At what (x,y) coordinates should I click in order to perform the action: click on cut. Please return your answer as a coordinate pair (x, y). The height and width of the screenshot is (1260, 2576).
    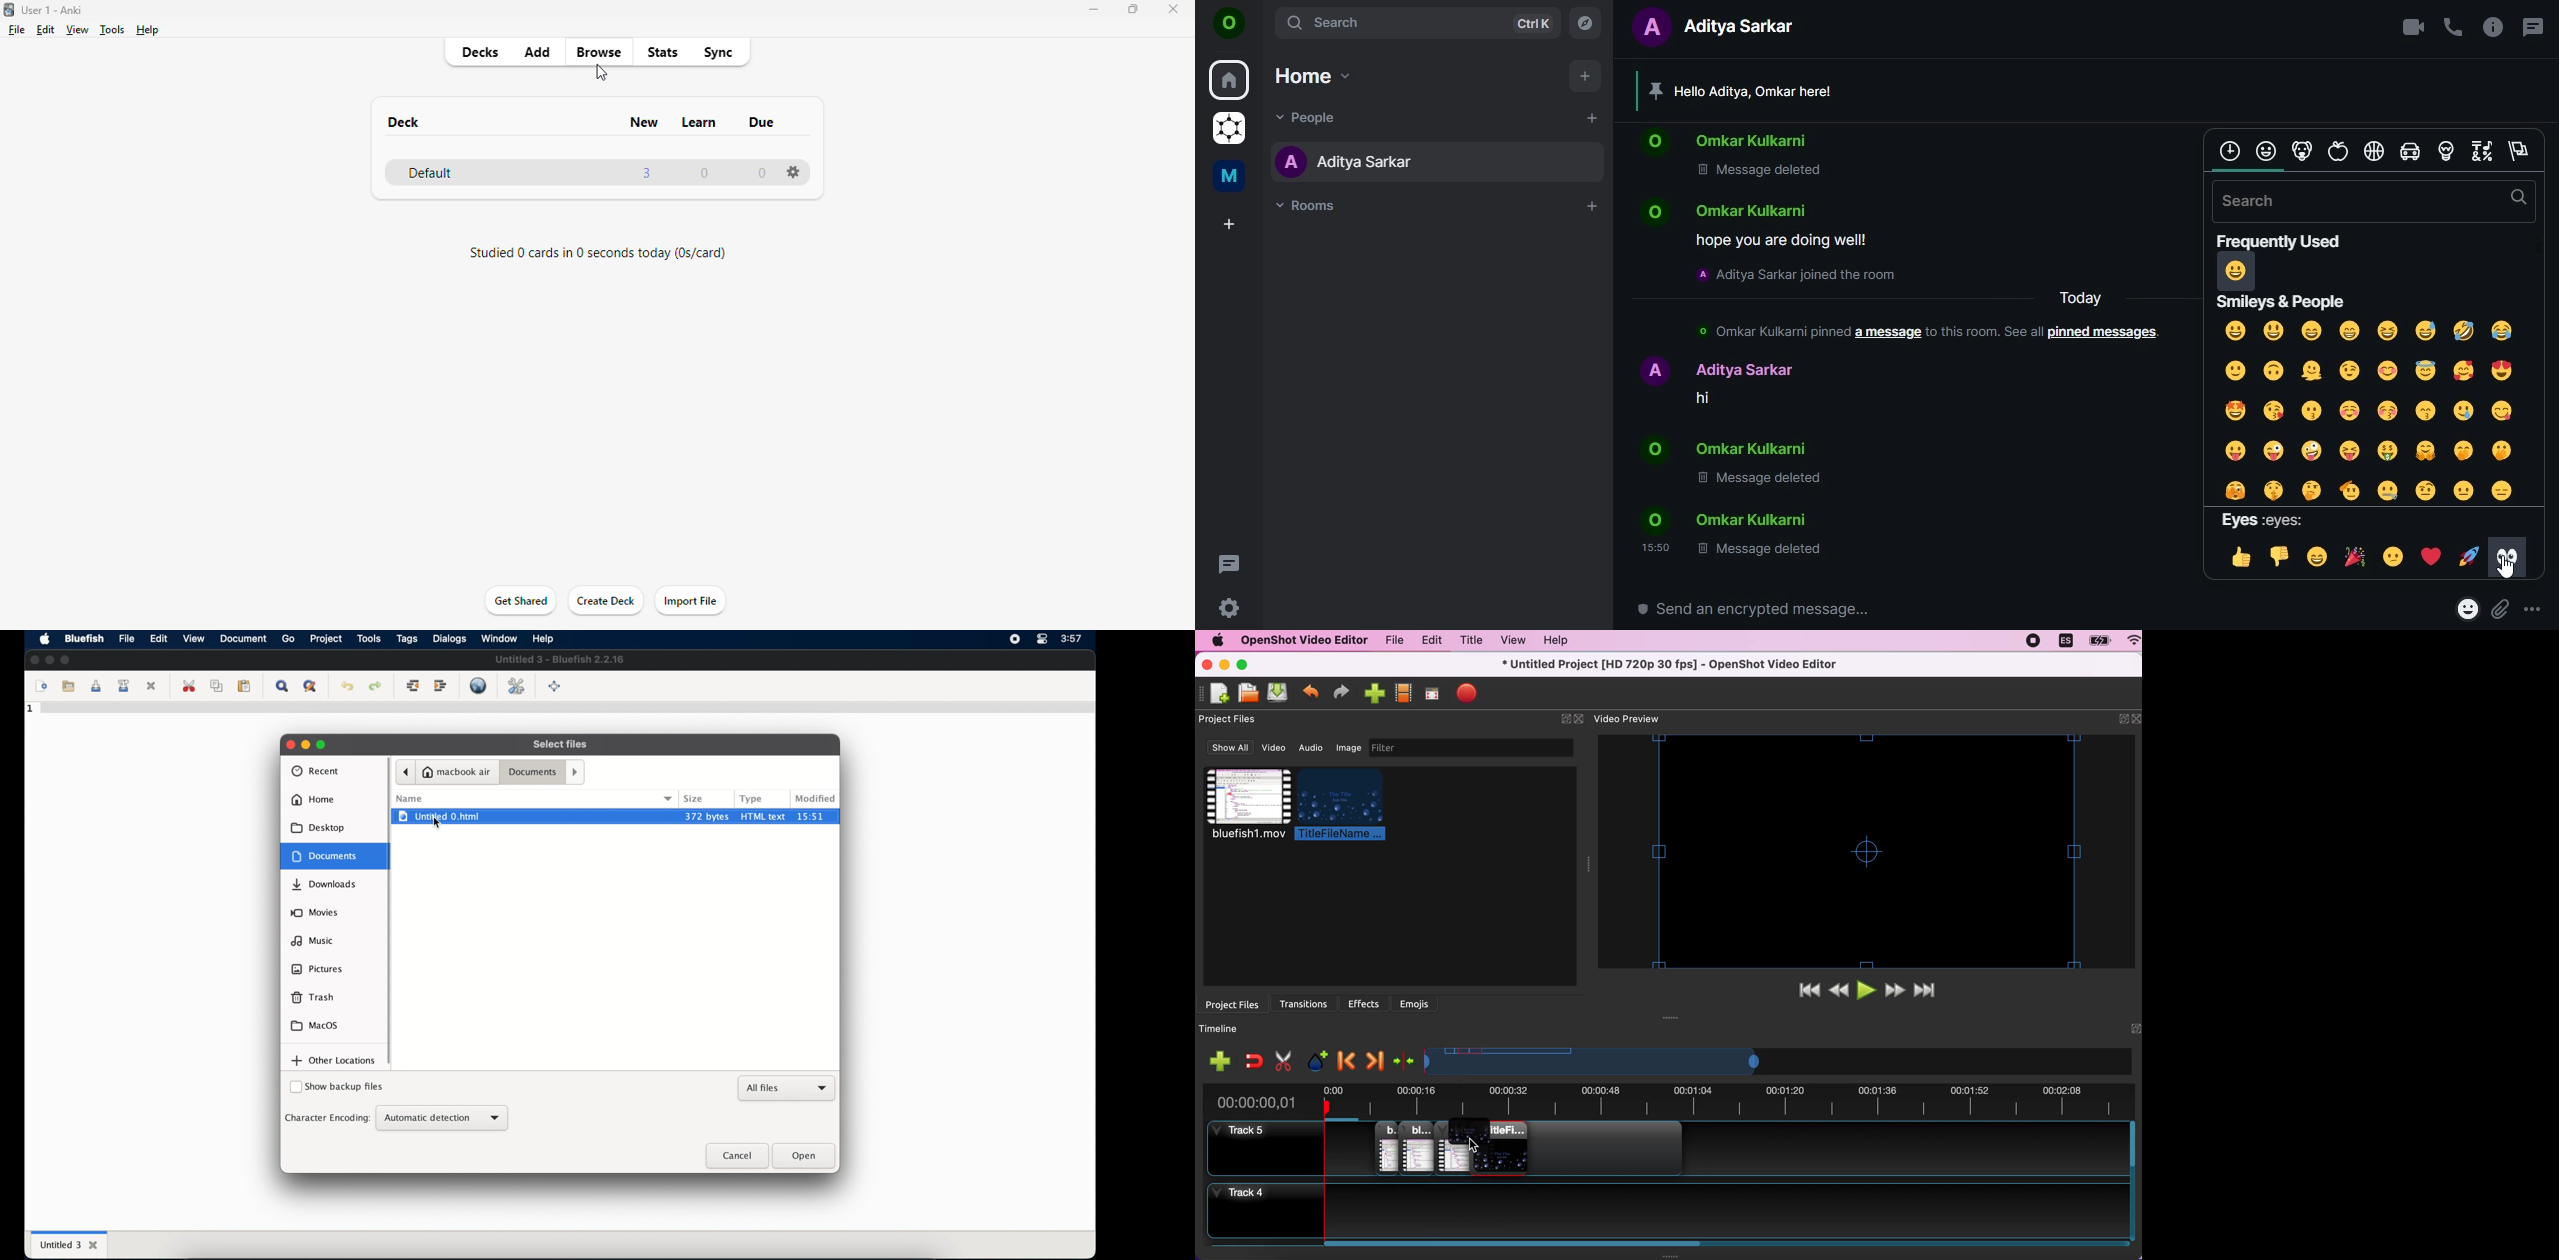
    Looking at the image, I should click on (189, 686).